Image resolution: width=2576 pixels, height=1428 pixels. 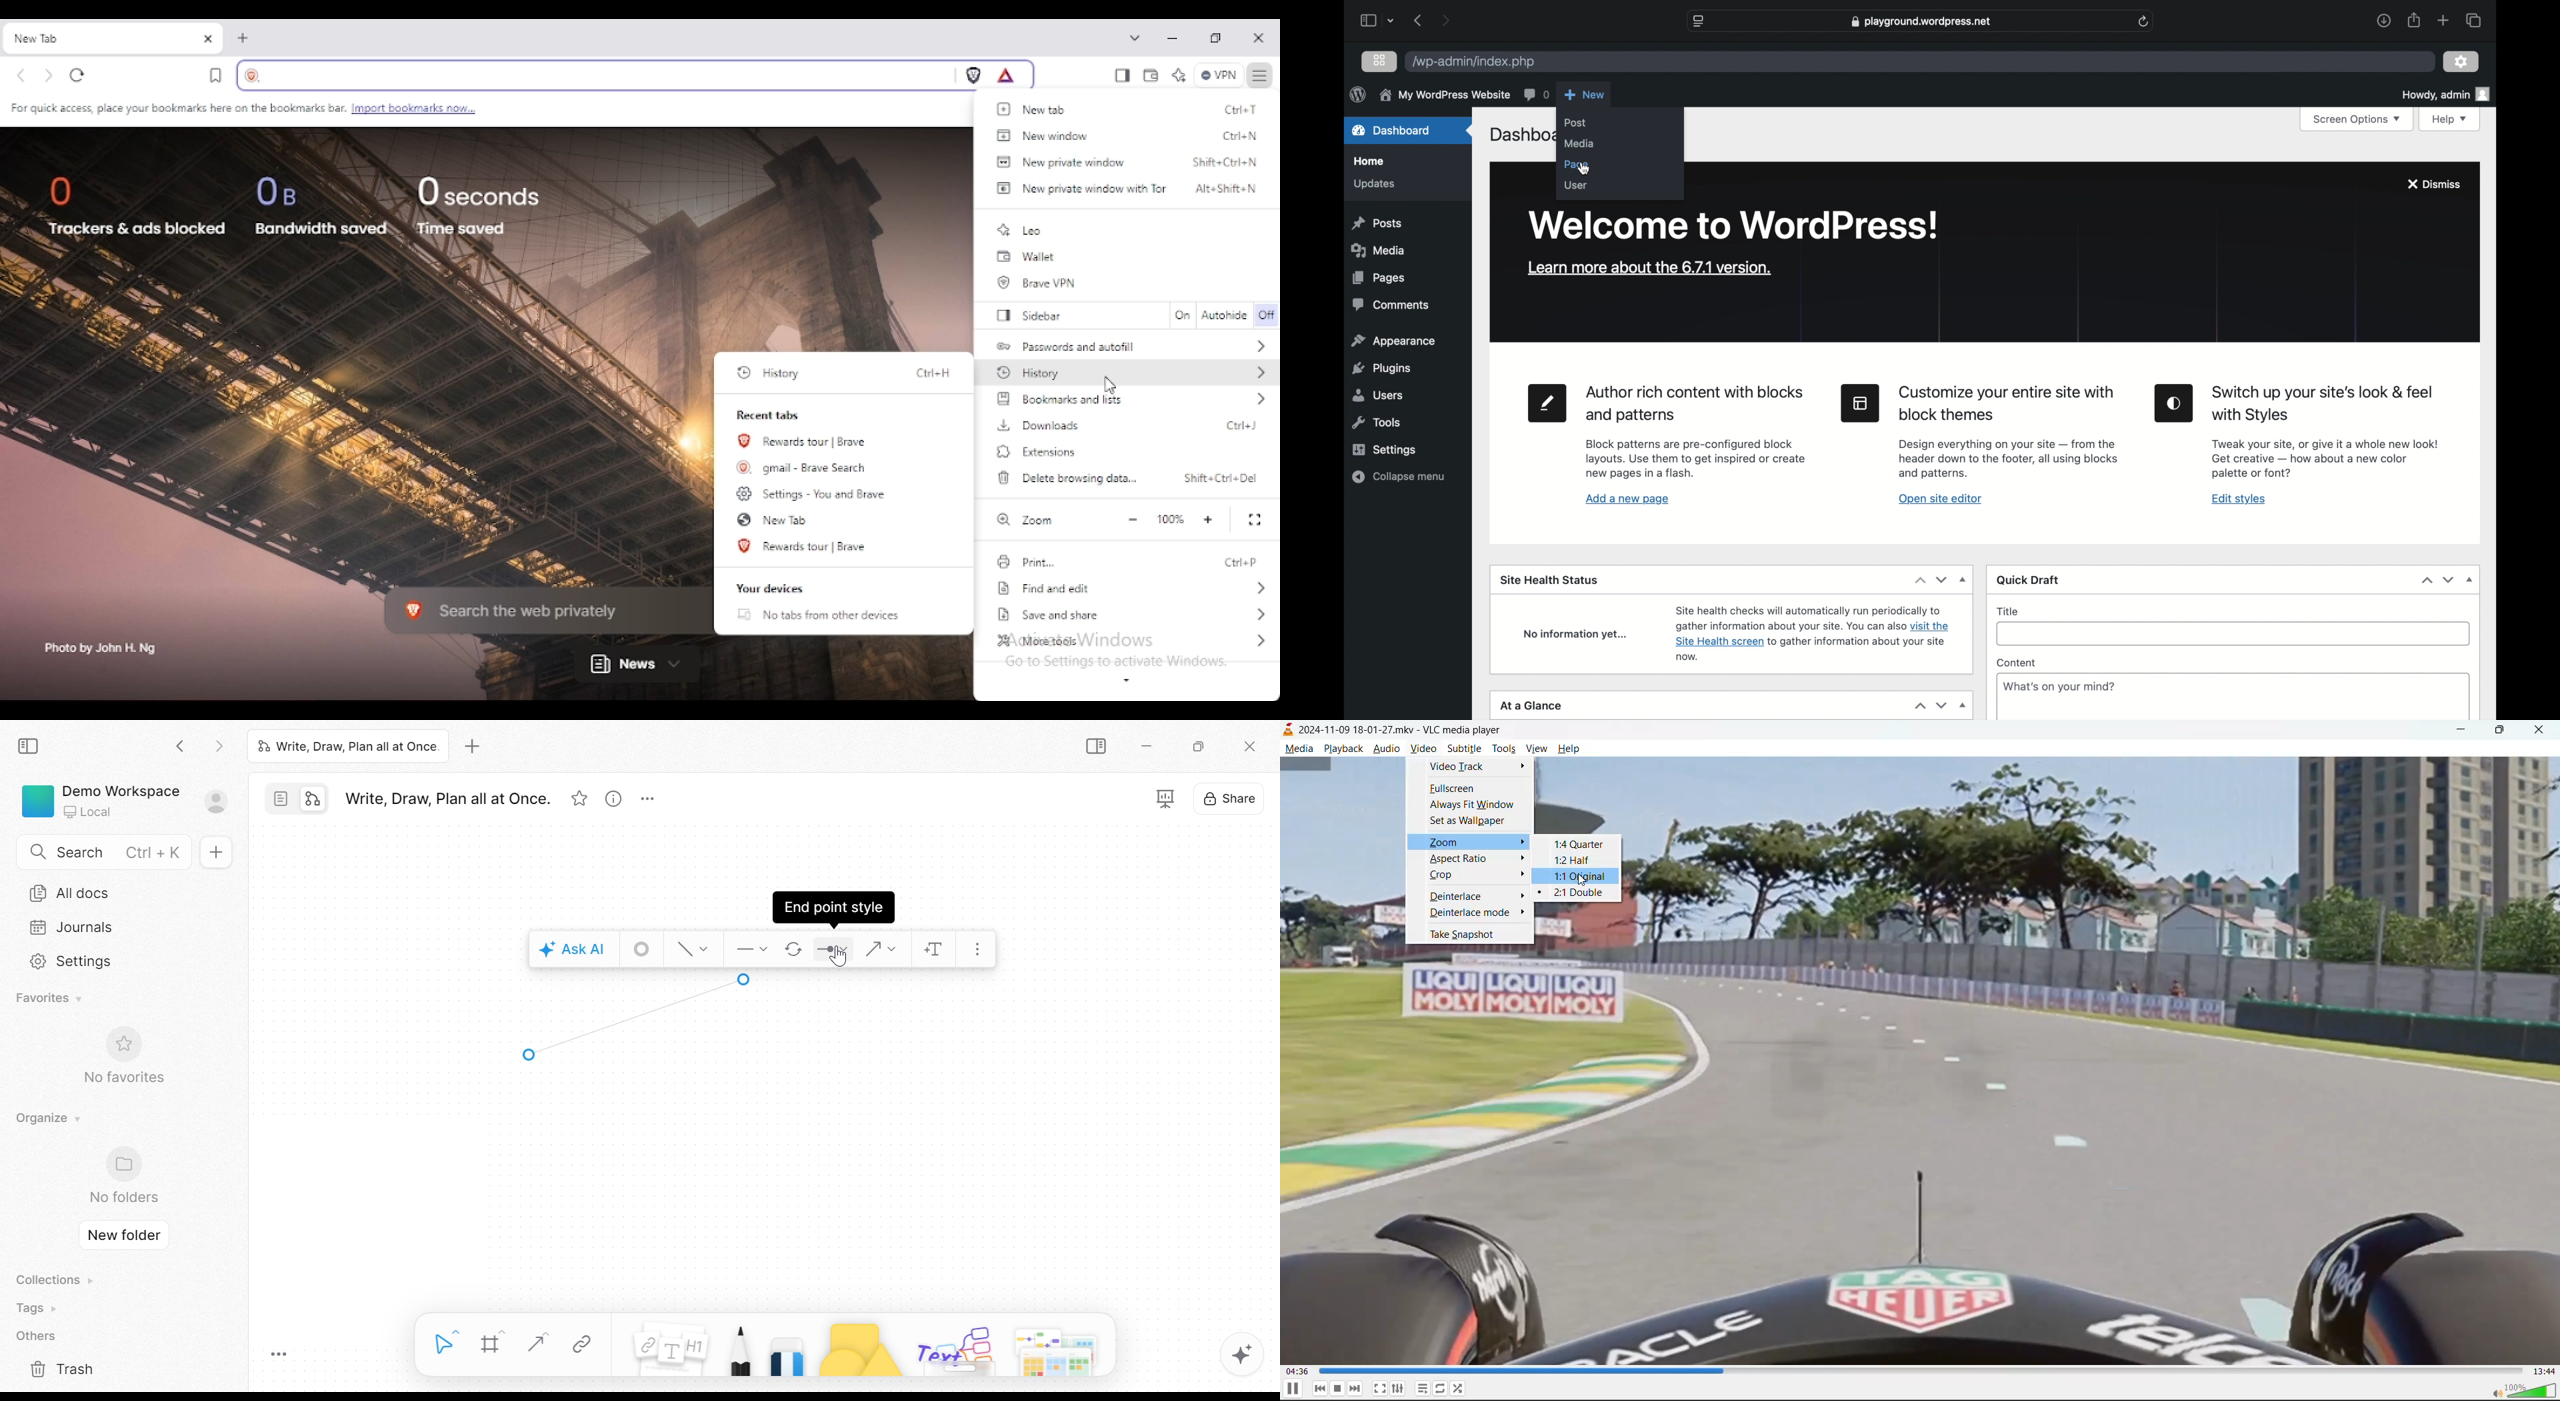 What do you see at coordinates (1577, 634) in the screenshot?
I see `no information yet` at bounding box center [1577, 634].